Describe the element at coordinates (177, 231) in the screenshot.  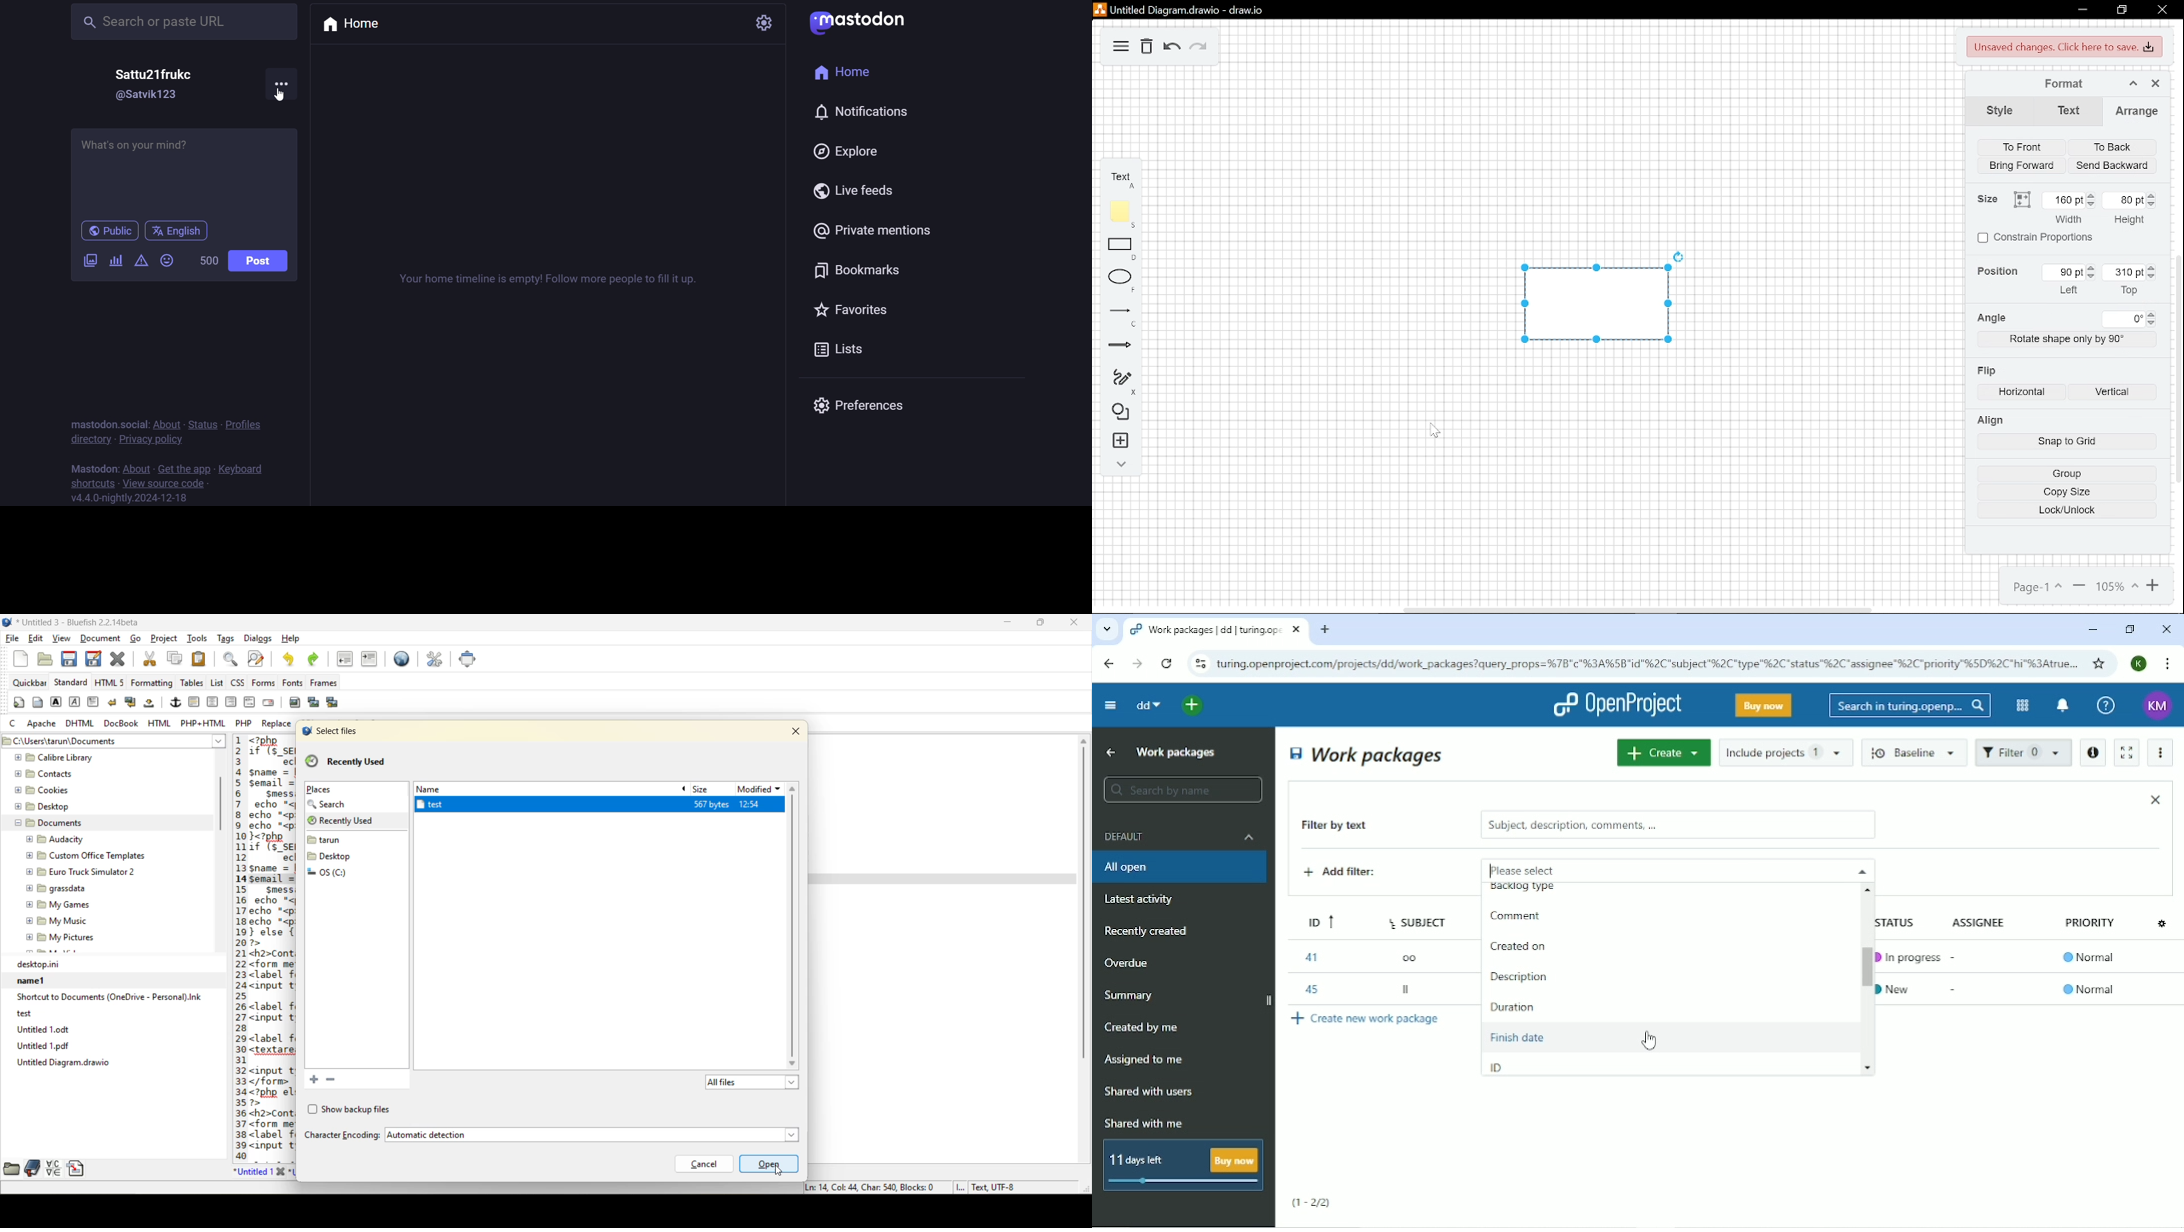
I see `english` at that location.